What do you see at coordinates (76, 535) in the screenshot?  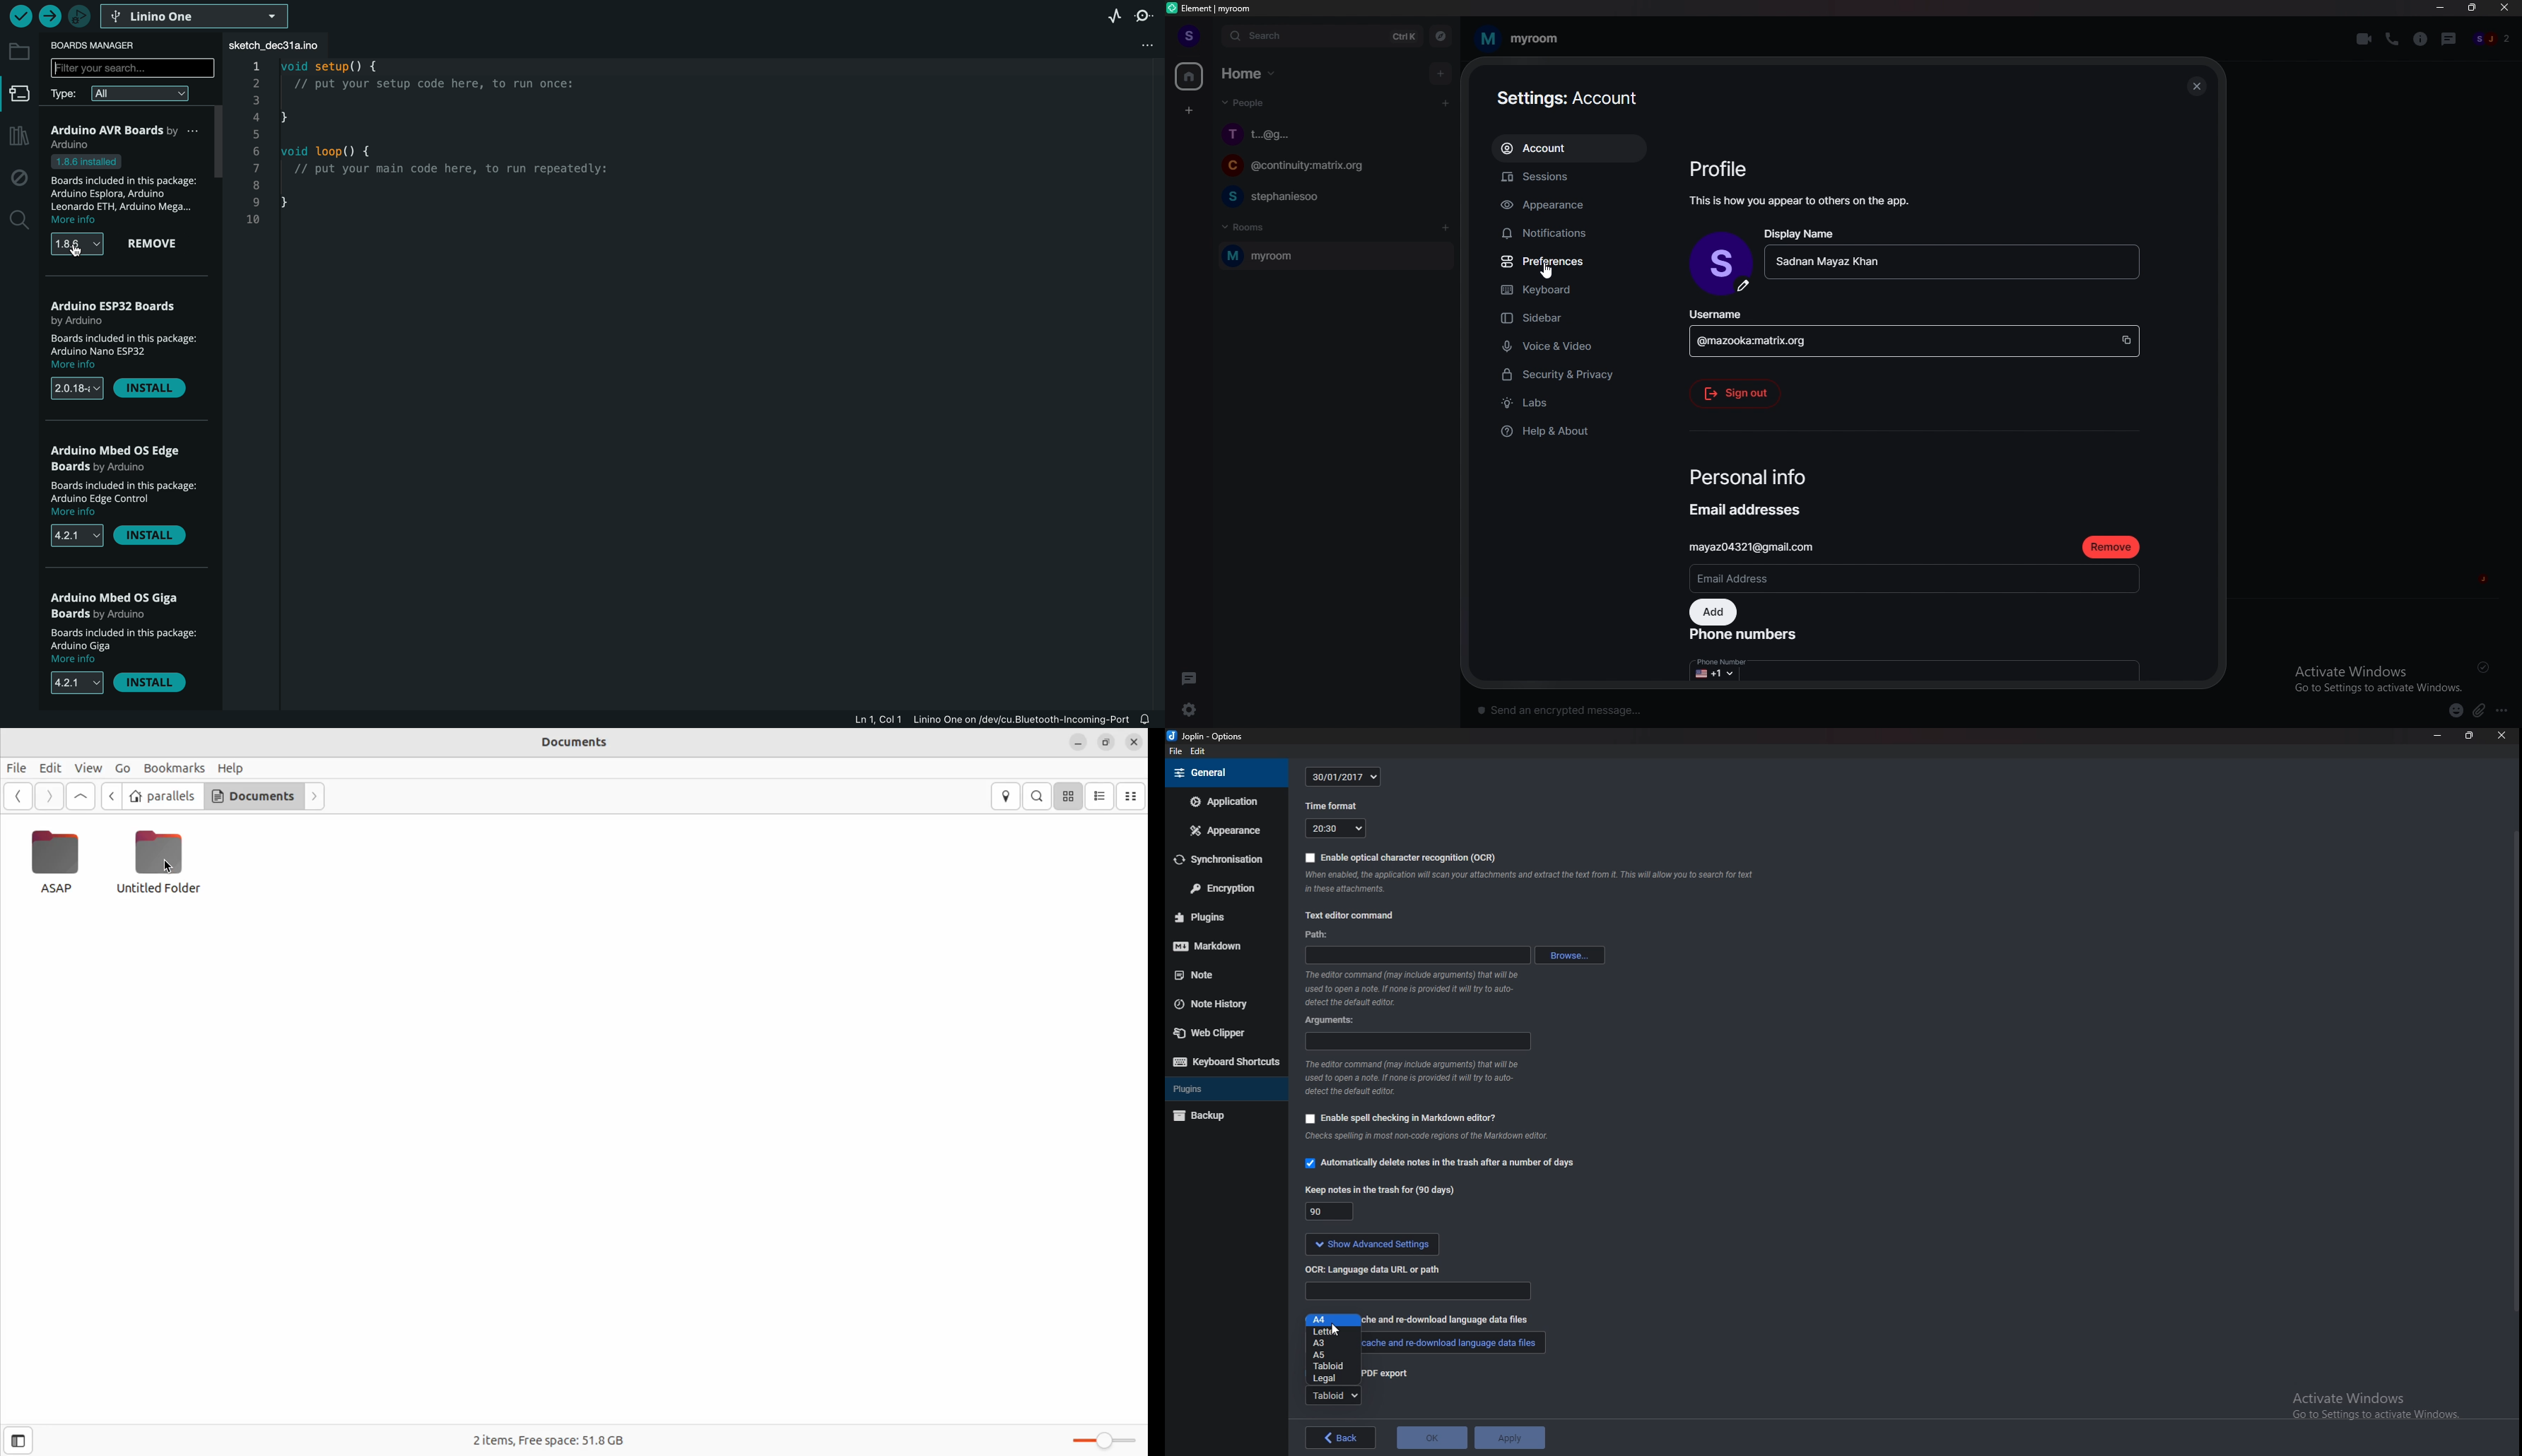 I see `versions` at bounding box center [76, 535].